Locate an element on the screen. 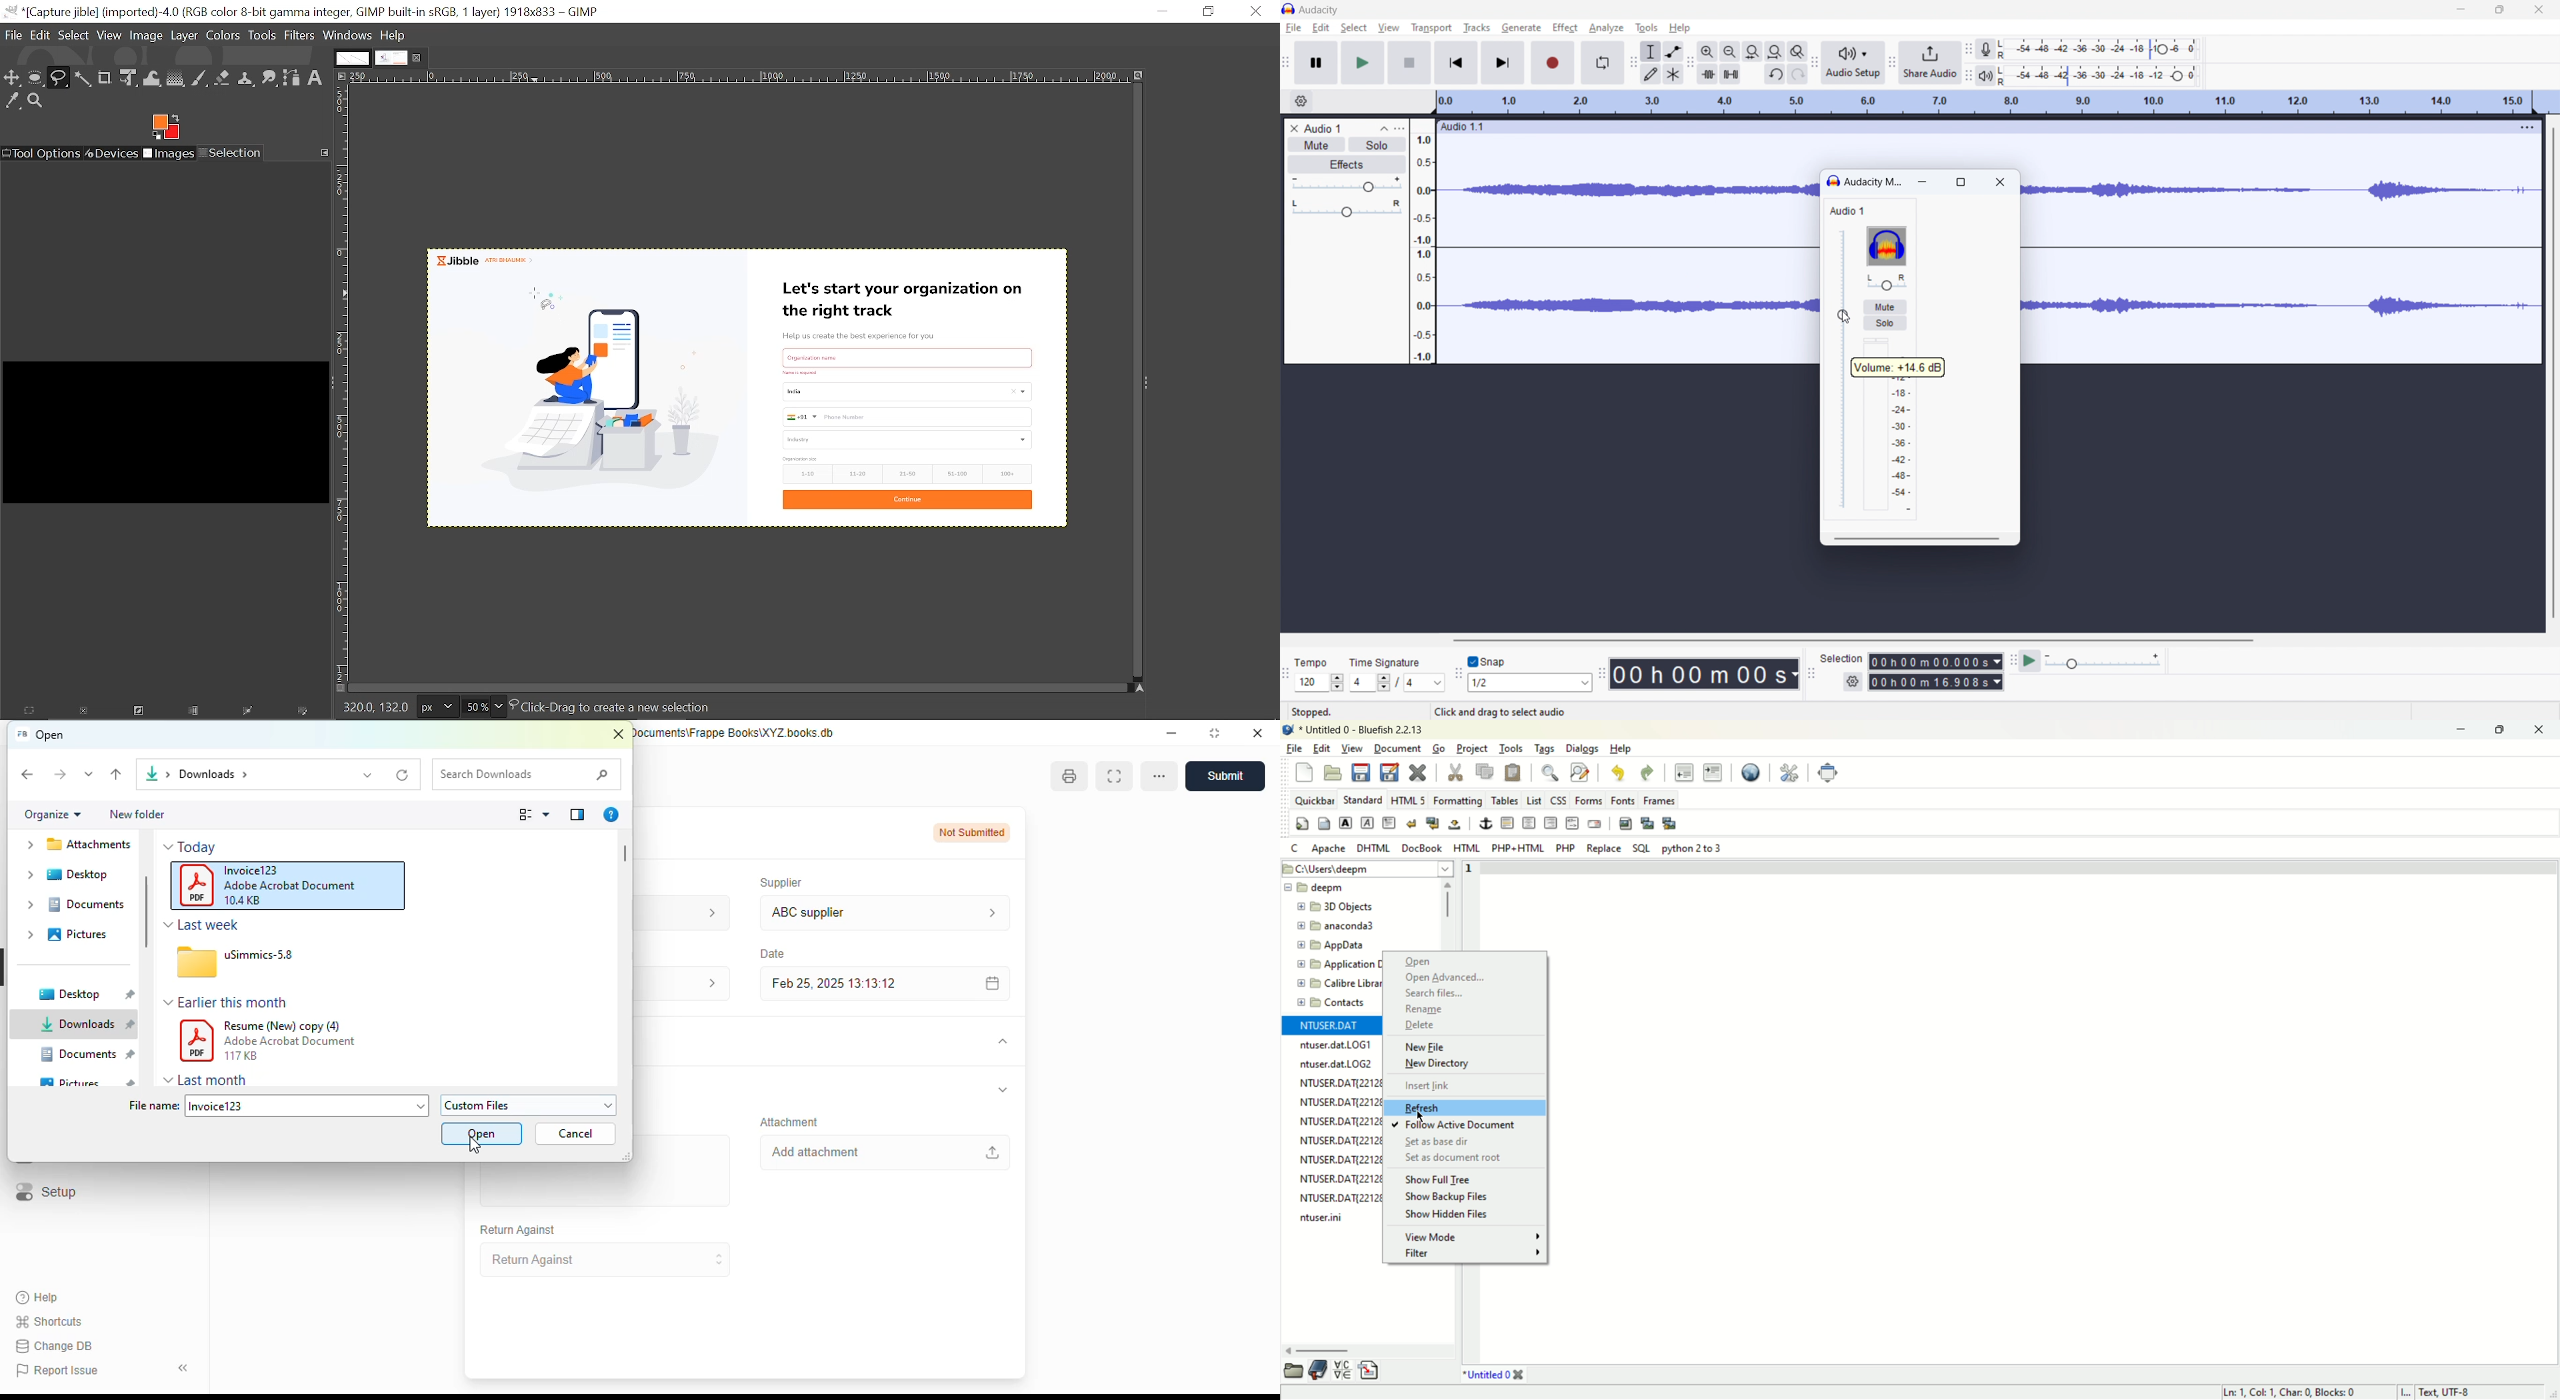 The height and width of the screenshot is (1400, 2576). last month is located at coordinates (214, 1080).